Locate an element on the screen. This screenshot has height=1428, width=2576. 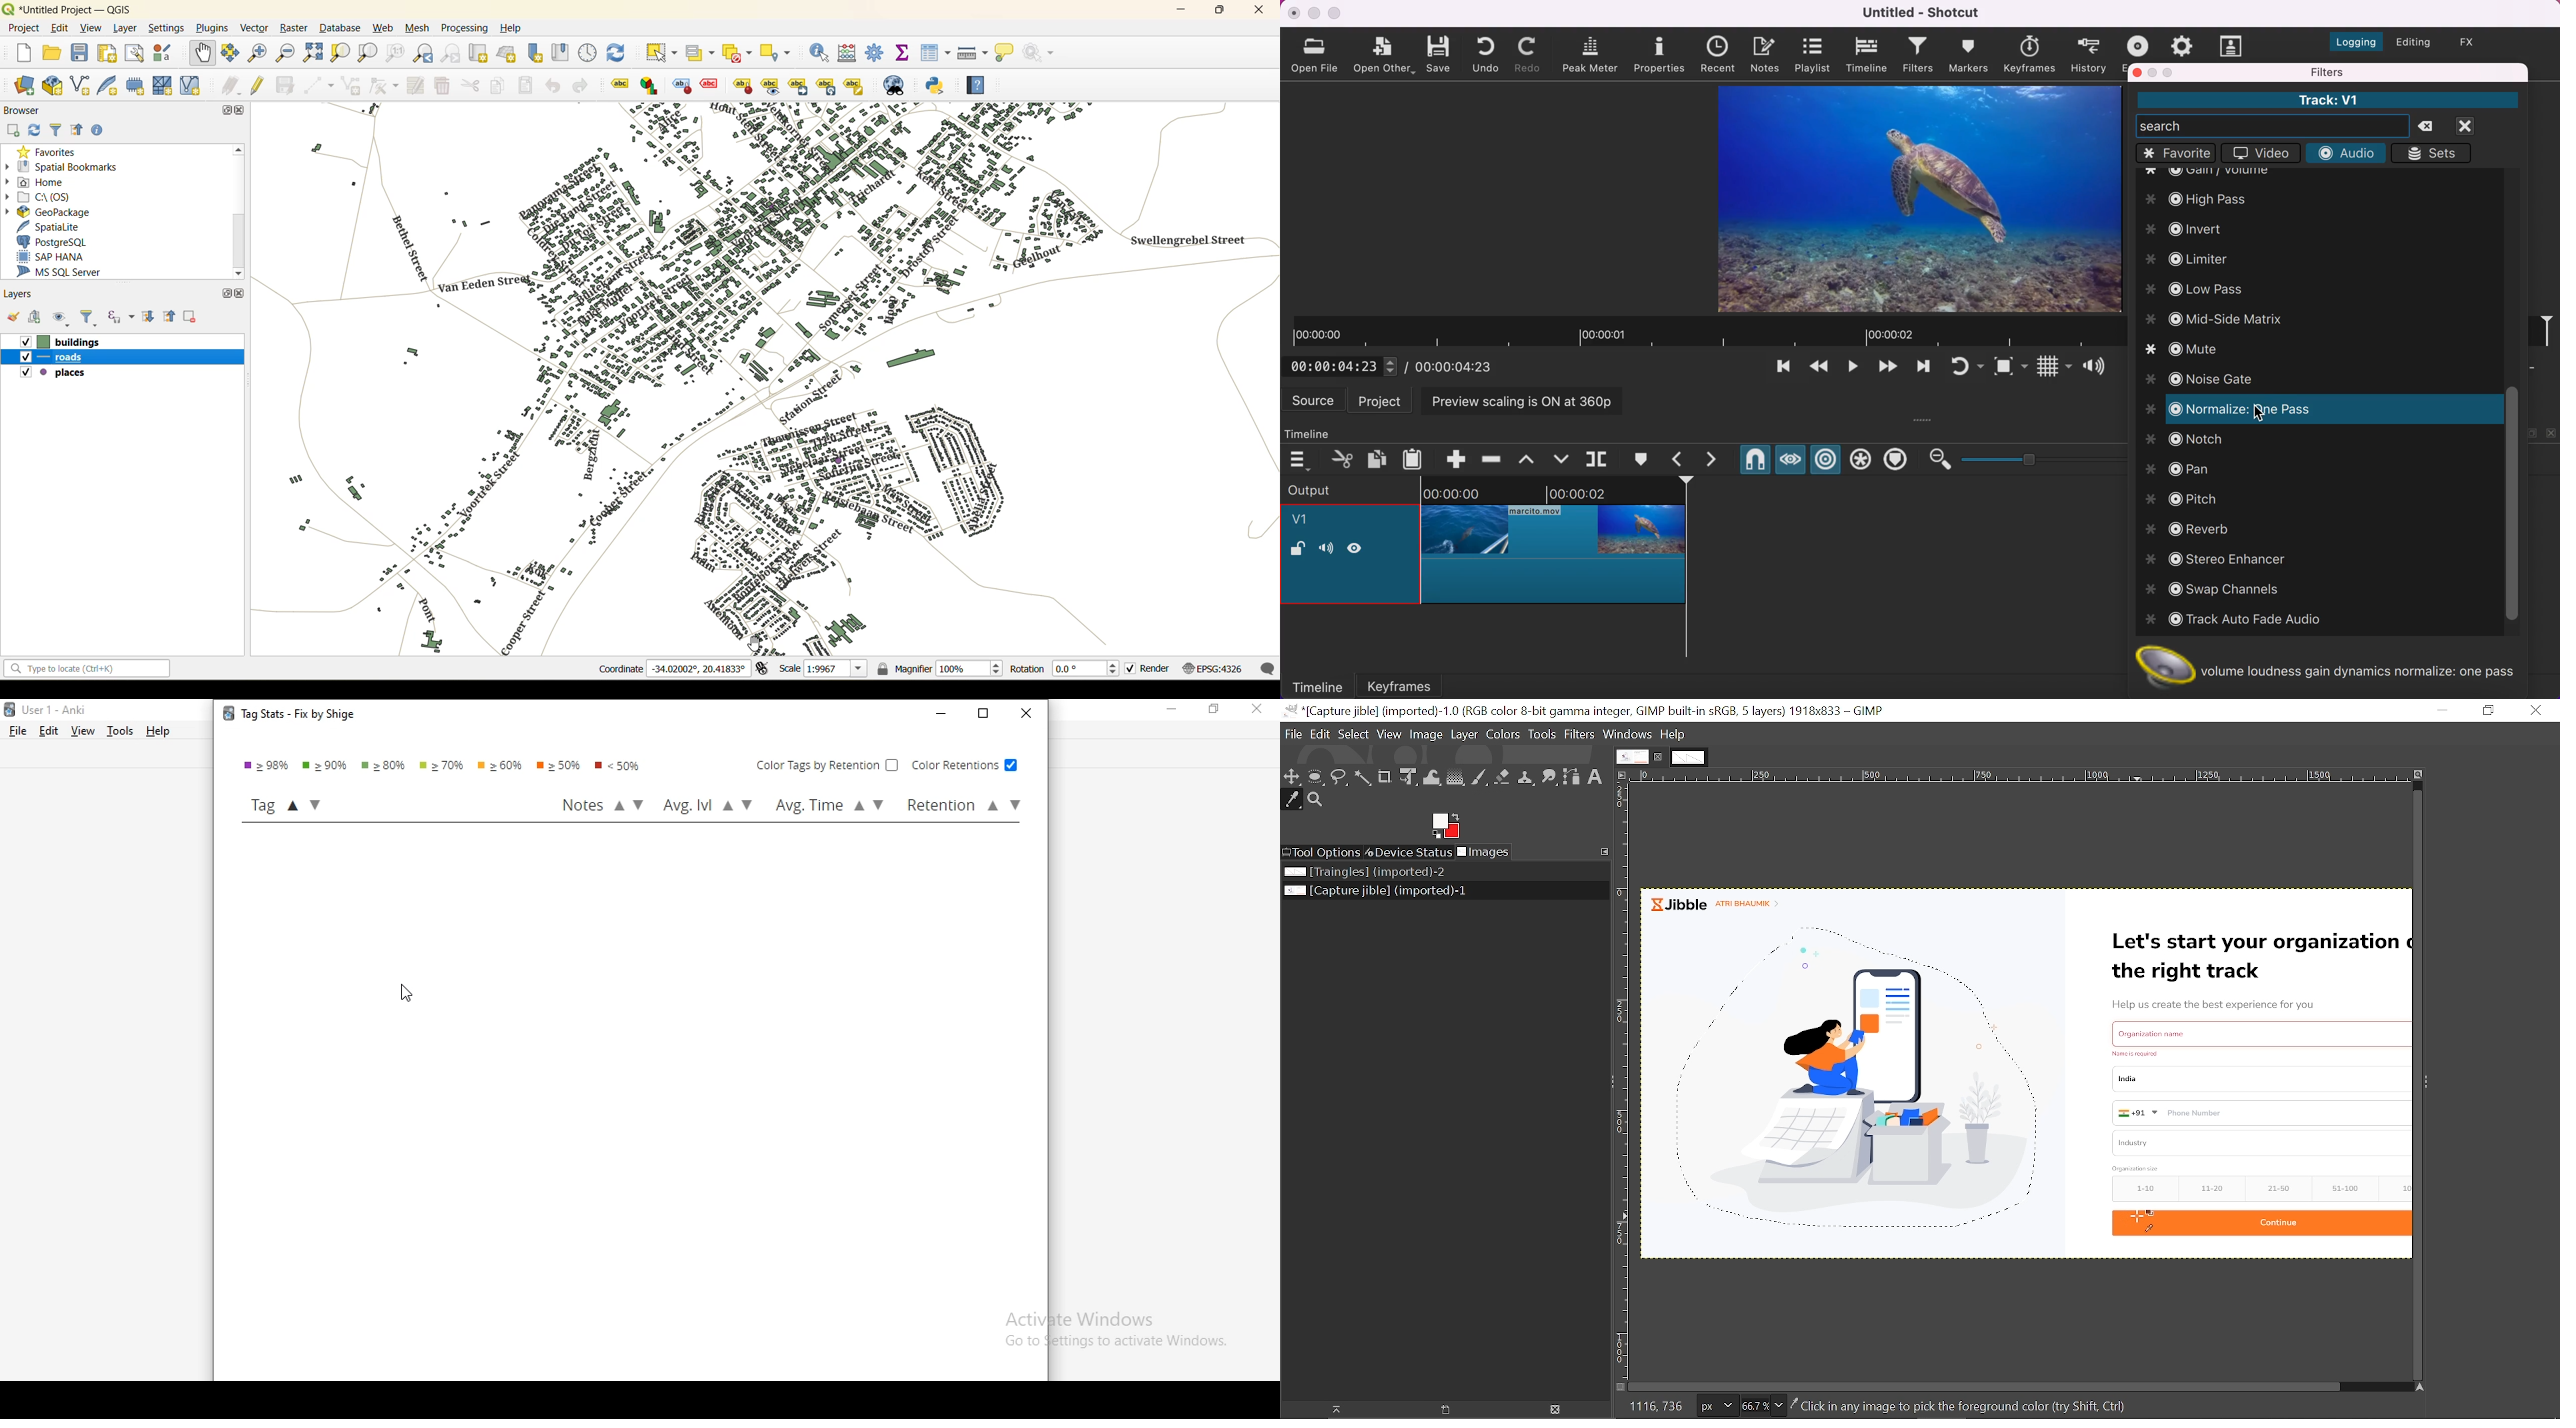
ripple all tracks is located at coordinates (1861, 461).